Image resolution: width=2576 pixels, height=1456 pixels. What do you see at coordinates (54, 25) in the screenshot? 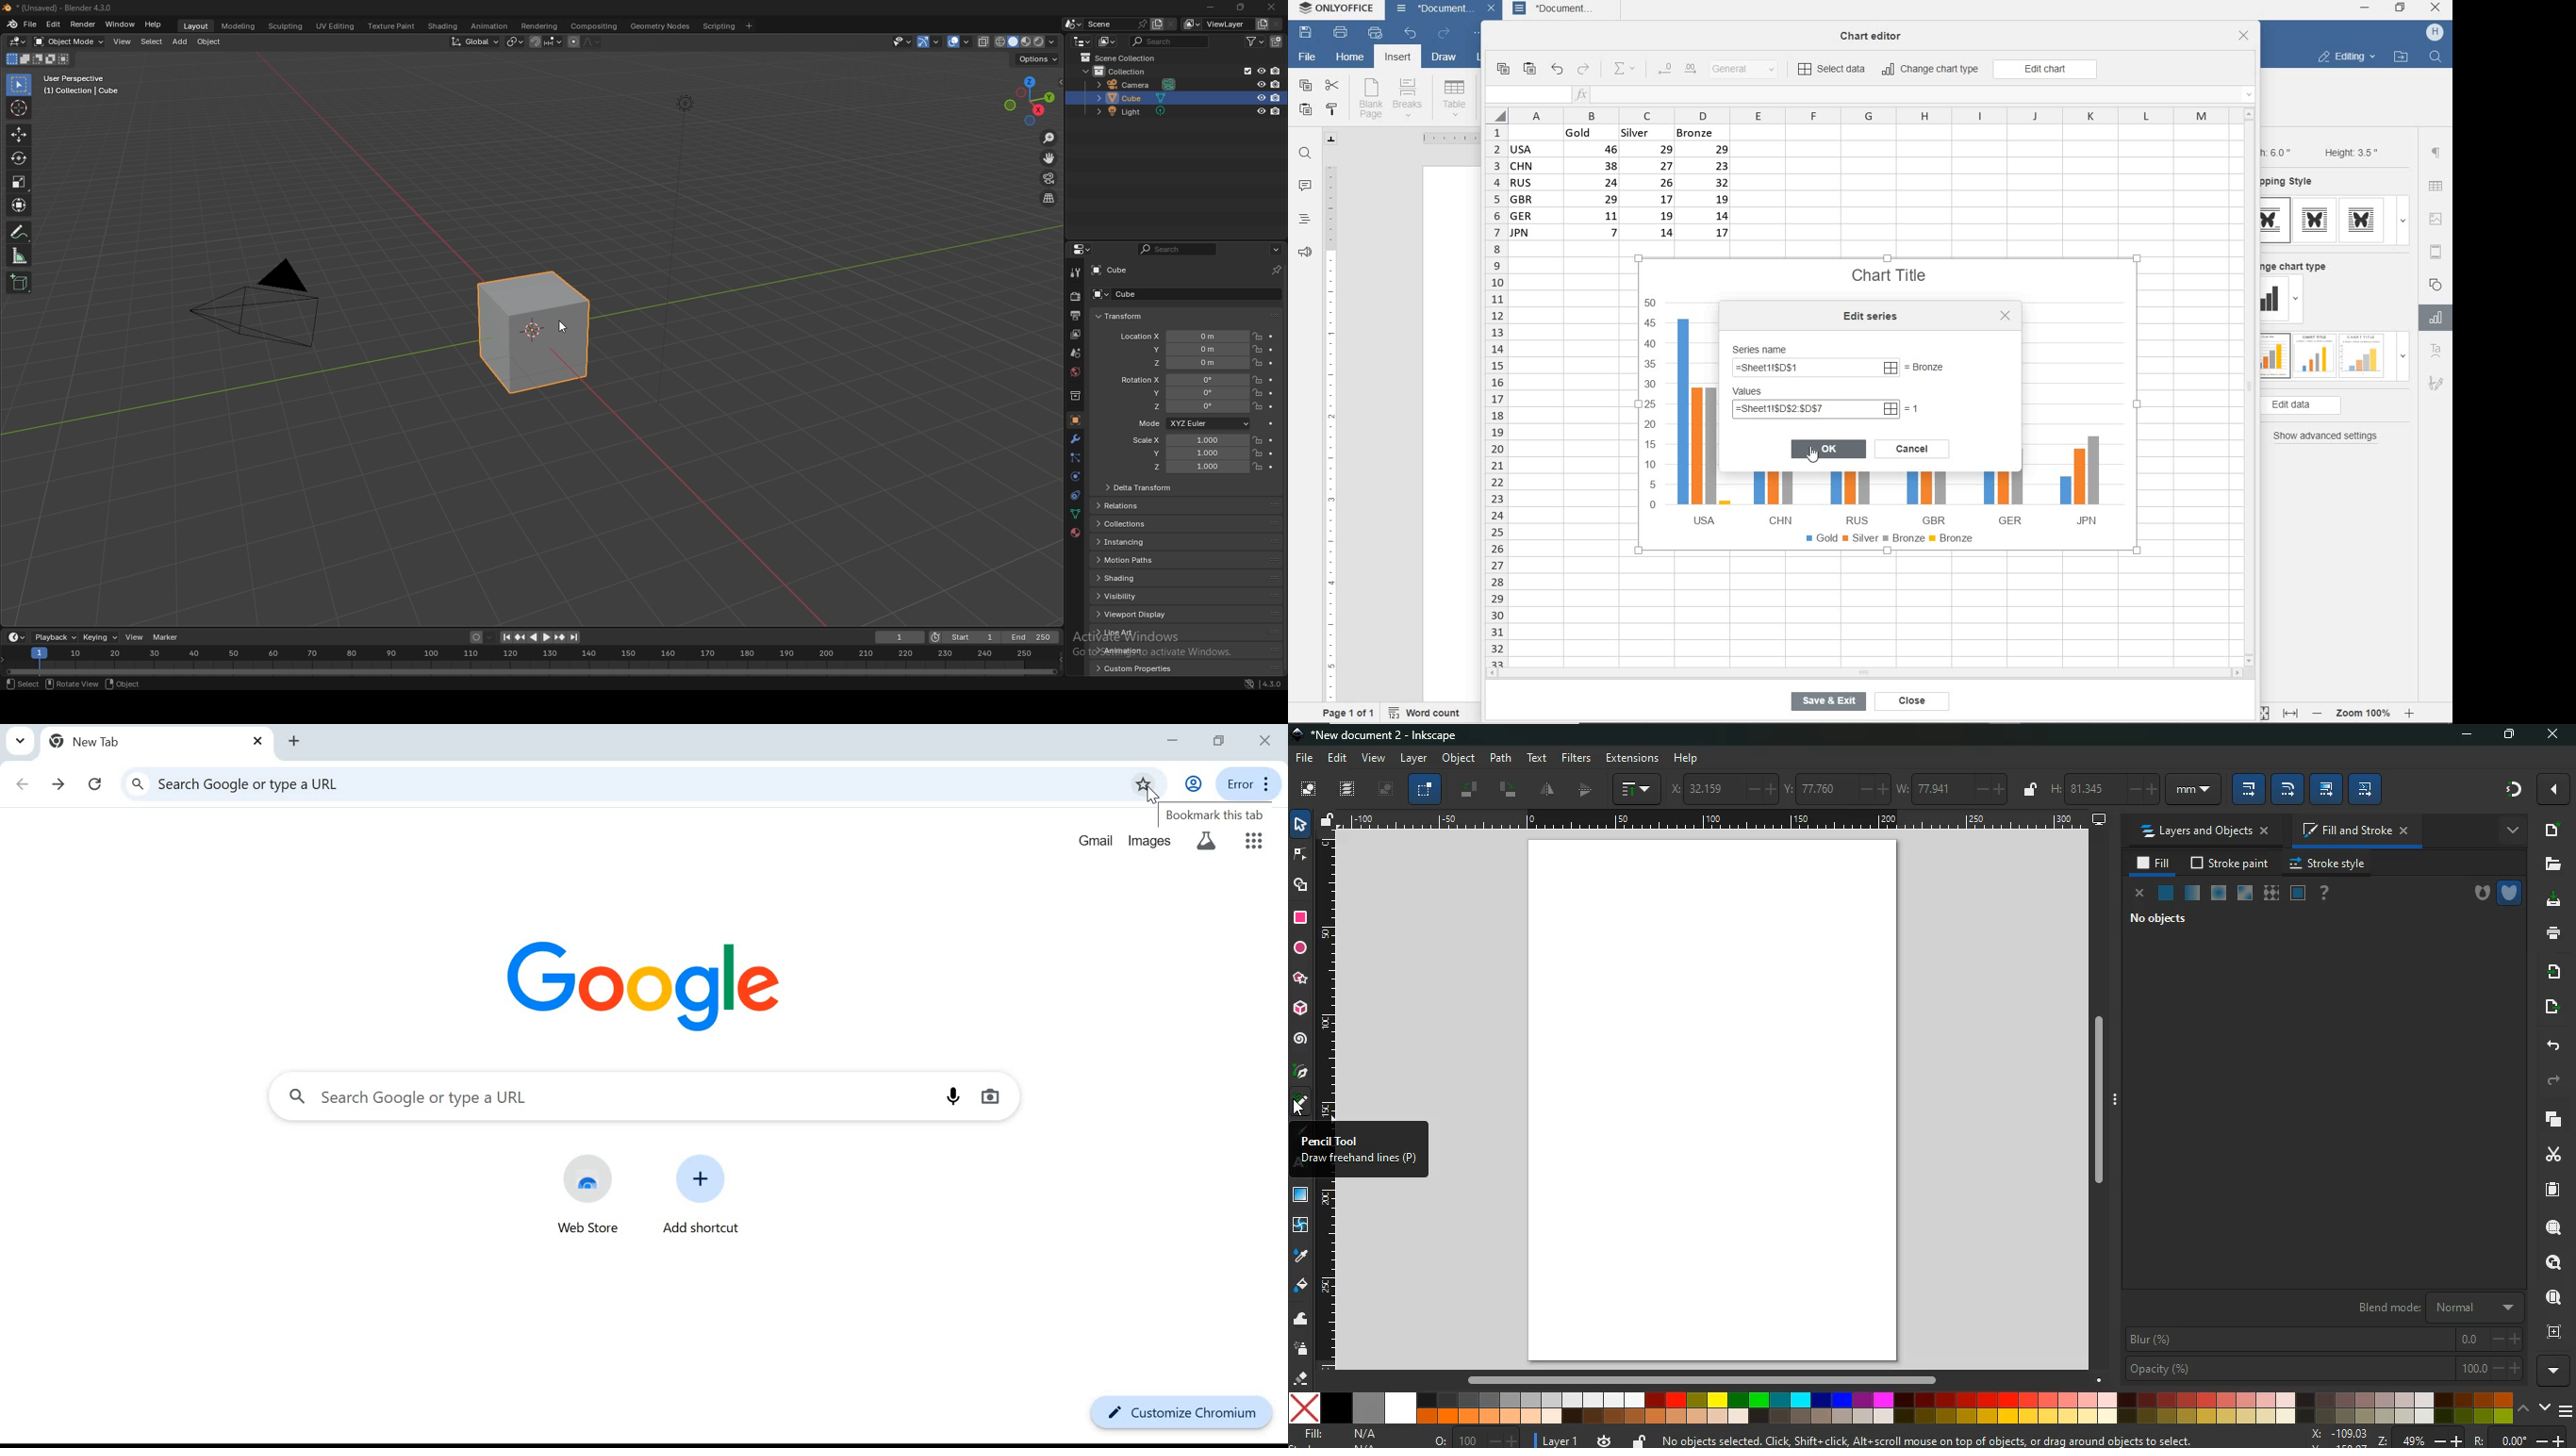
I see `edit` at bounding box center [54, 25].